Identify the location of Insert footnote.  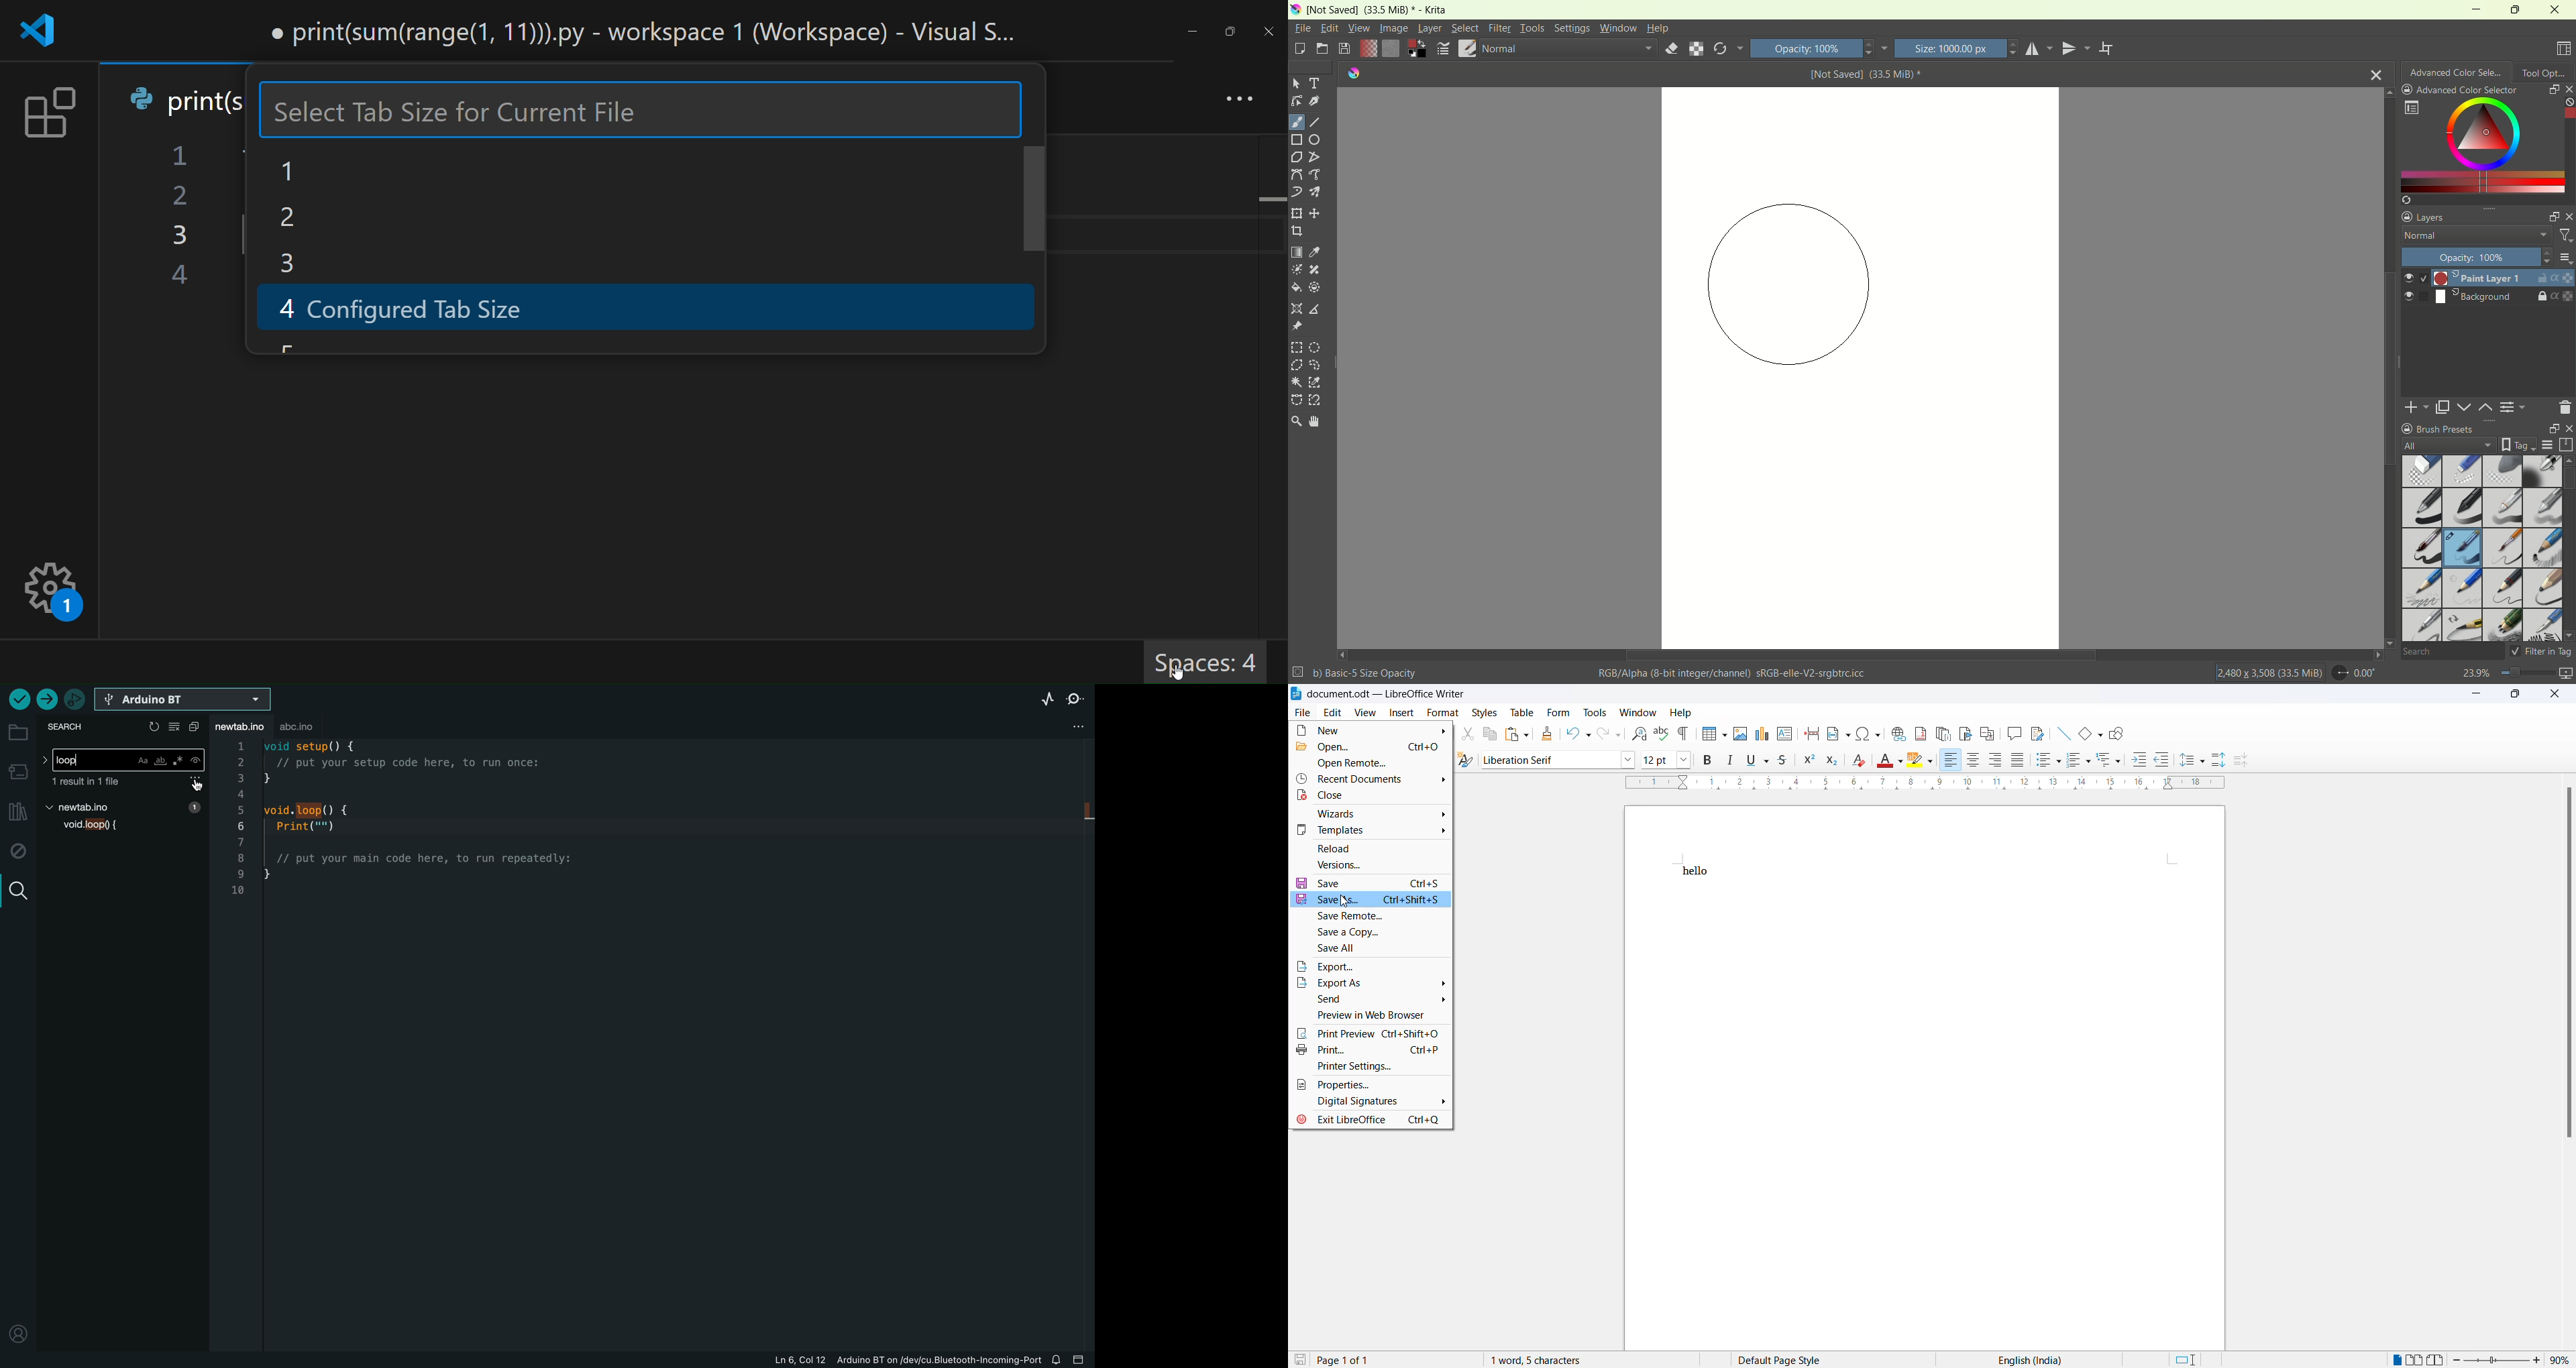
(1918, 732).